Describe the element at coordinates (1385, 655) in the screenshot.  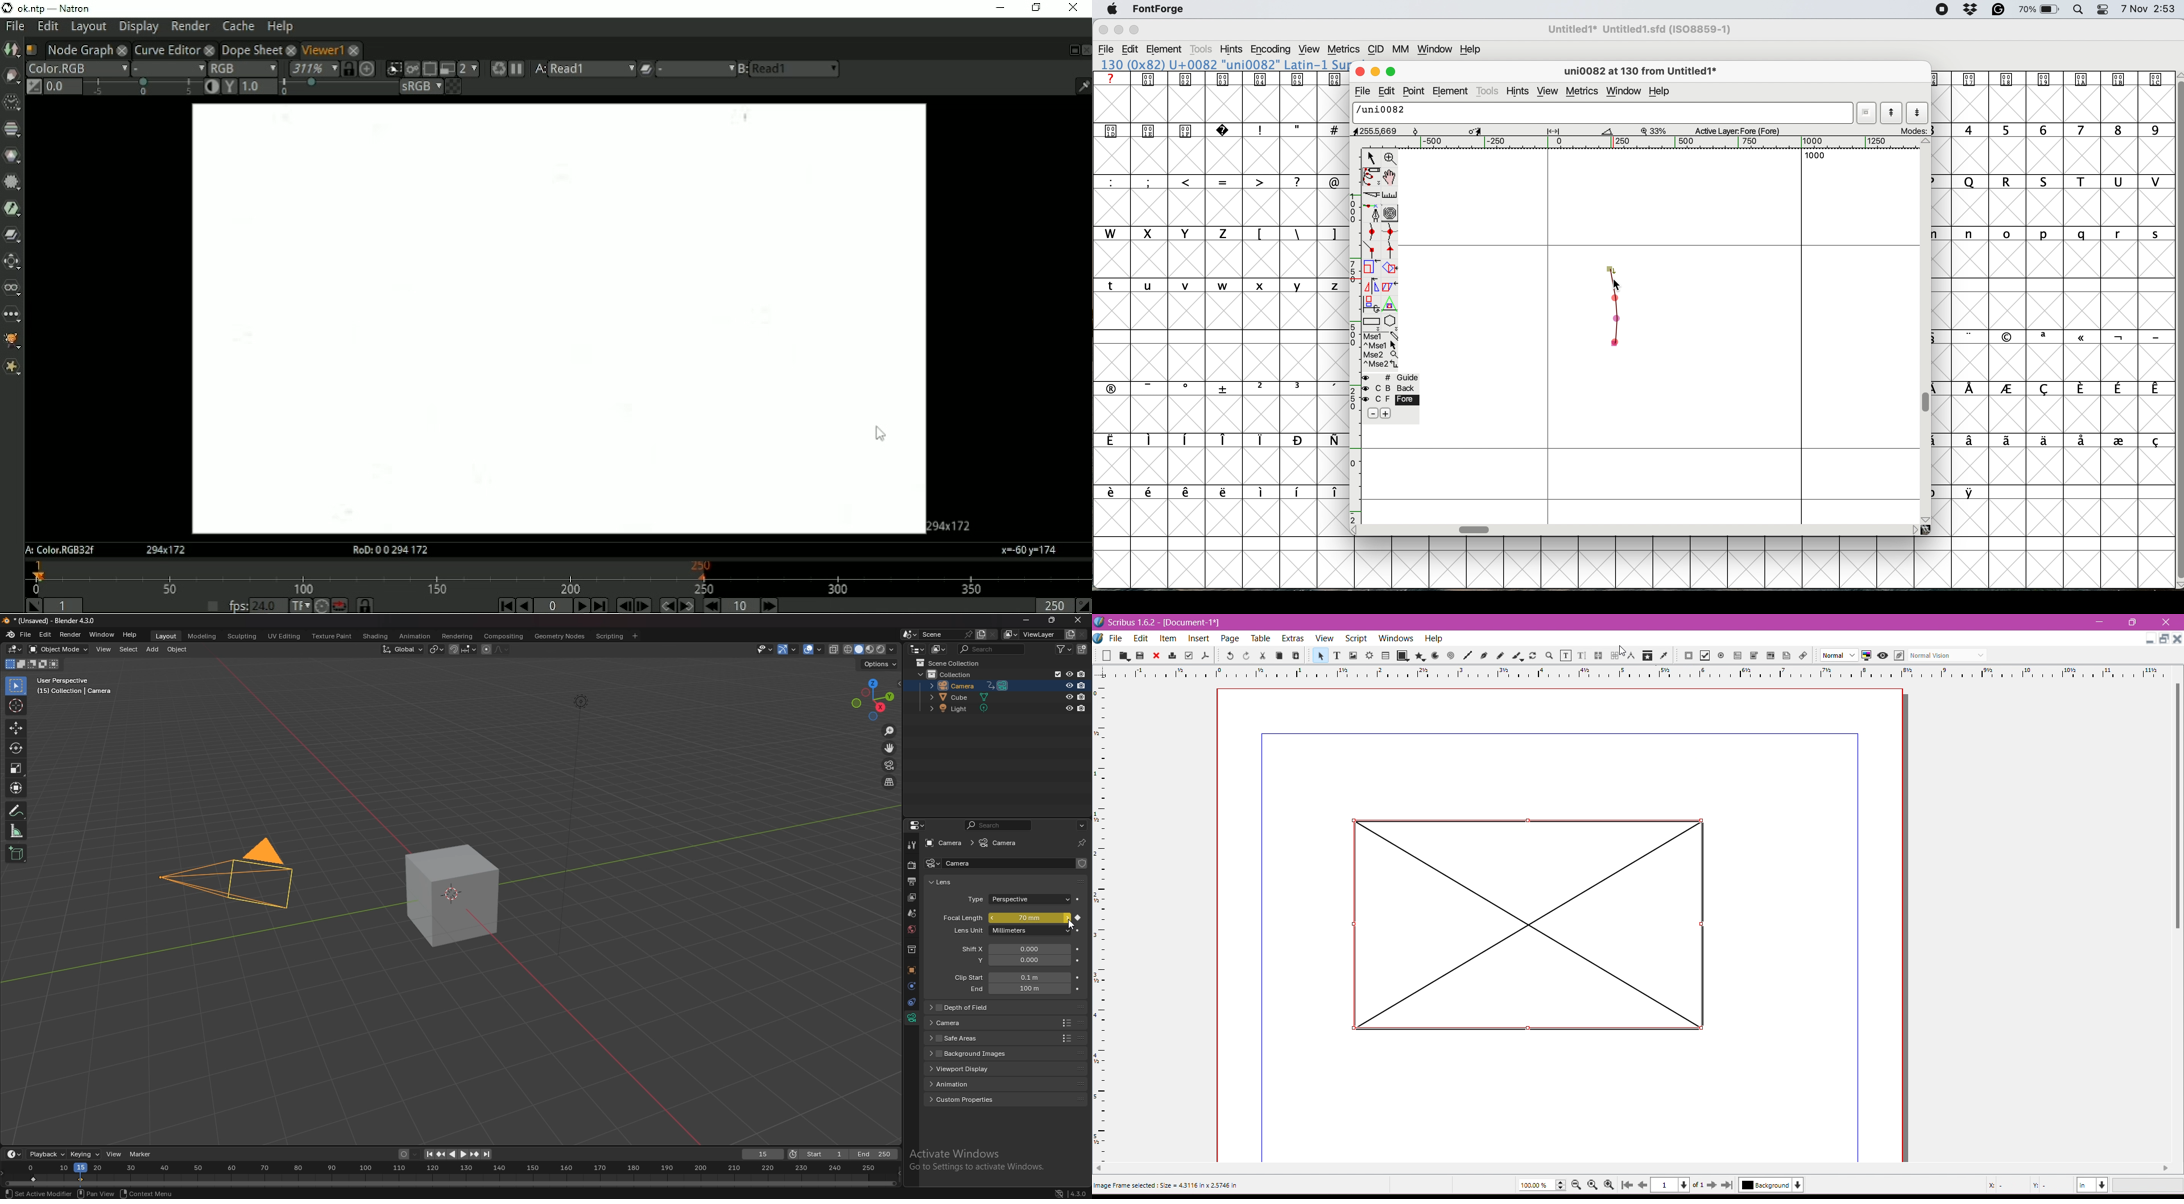
I see `Table` at that location.